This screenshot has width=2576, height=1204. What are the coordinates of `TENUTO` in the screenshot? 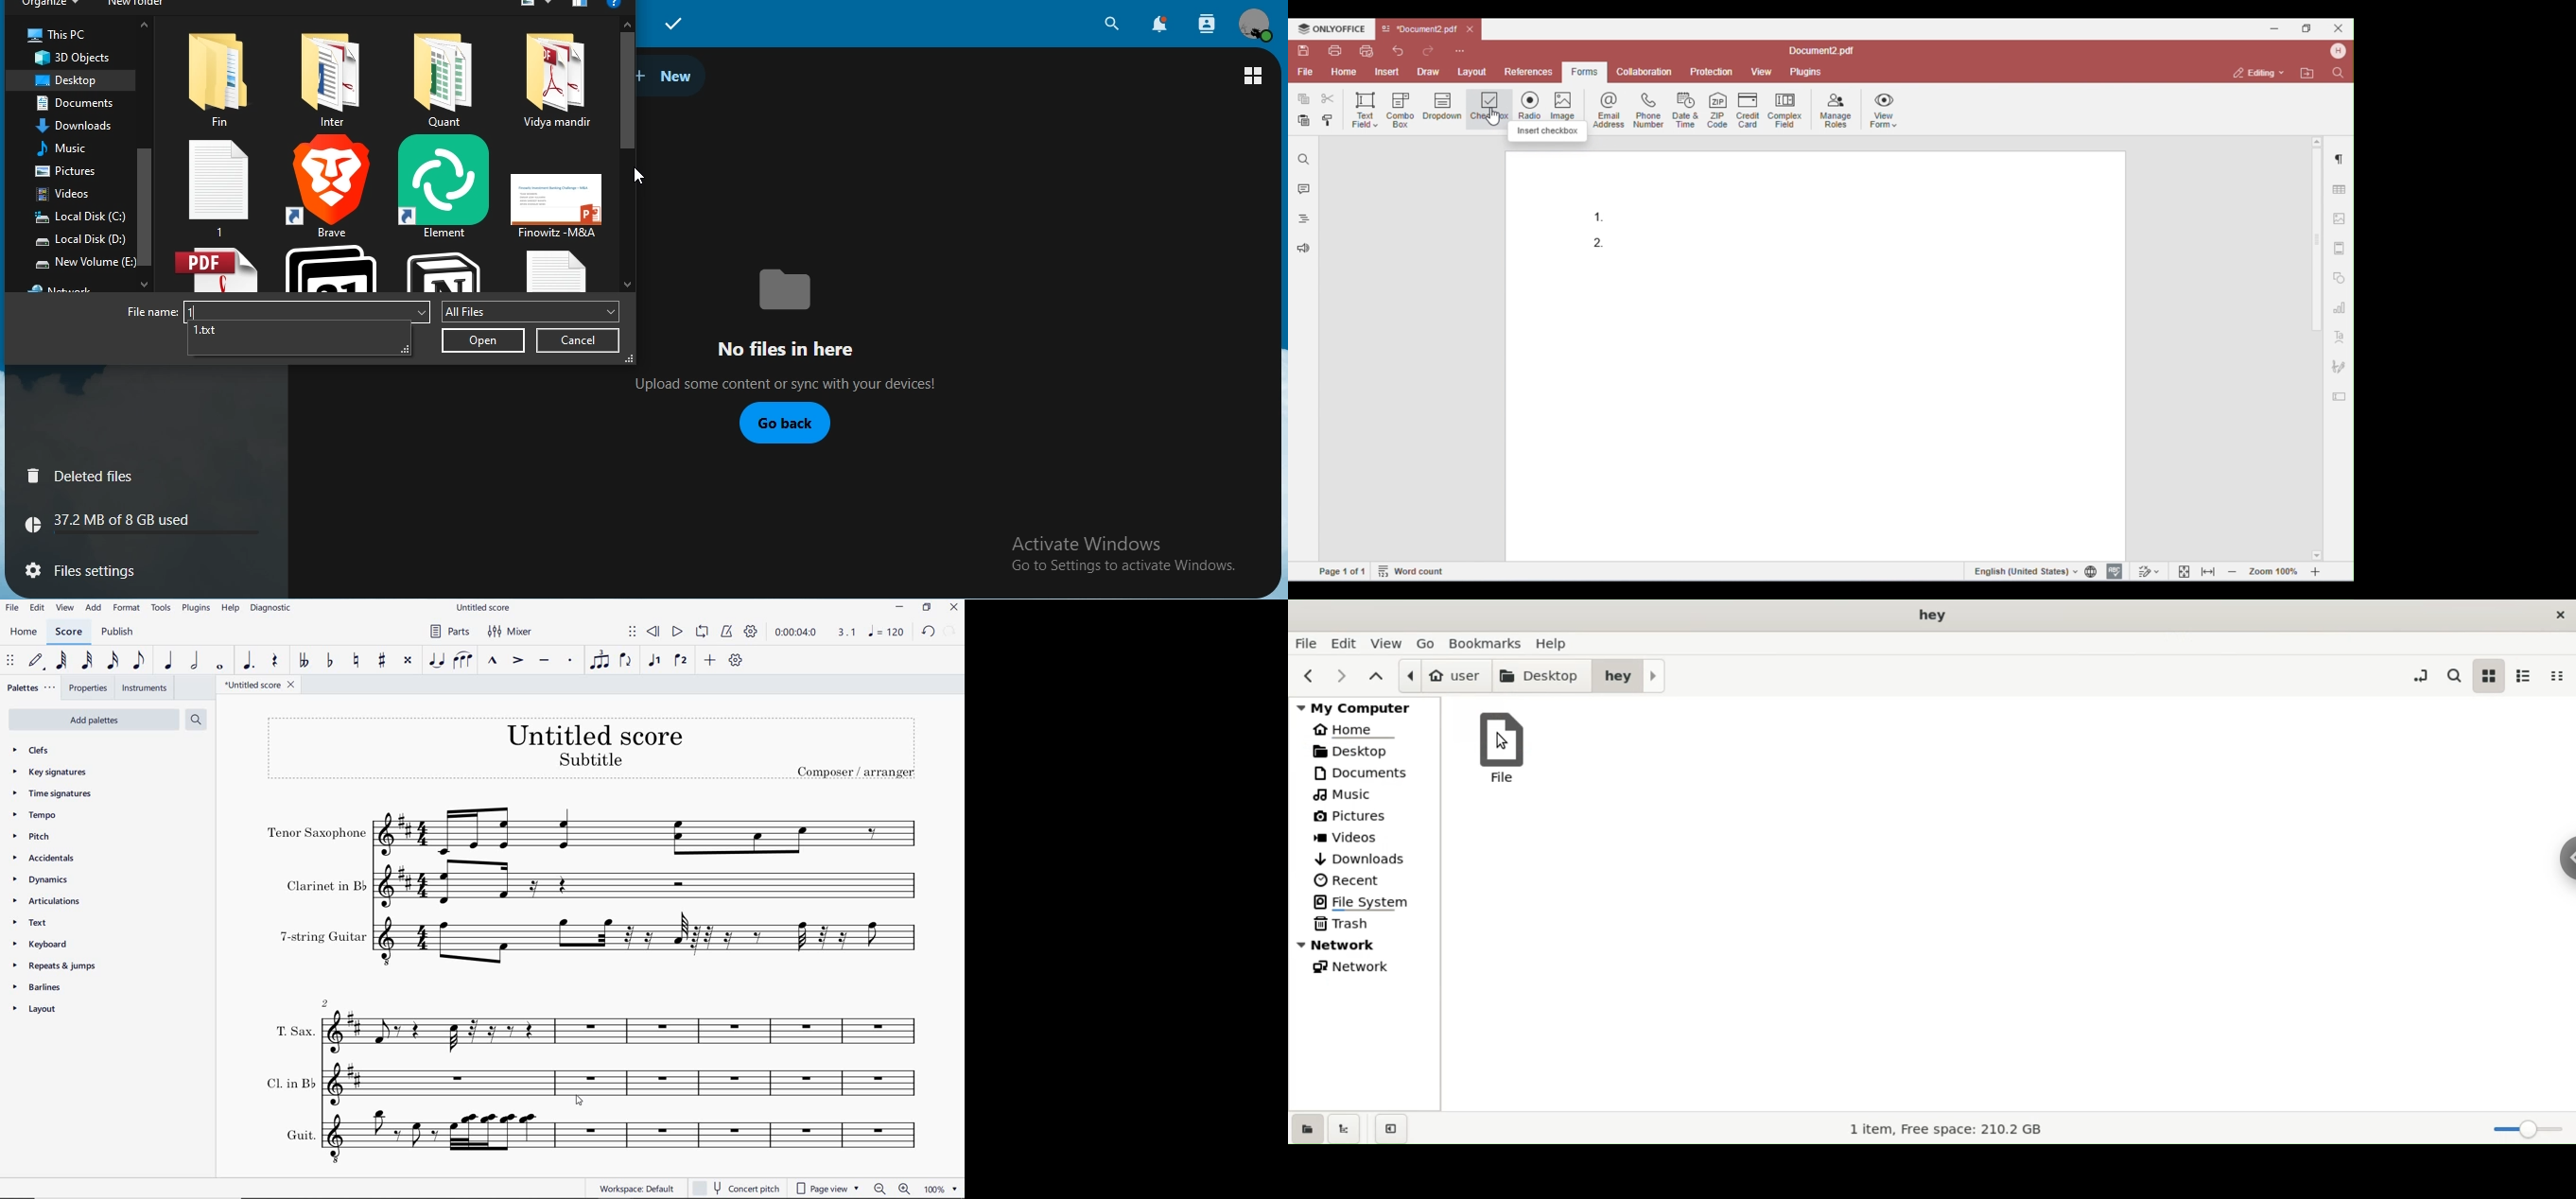 It's located at (545, 660).